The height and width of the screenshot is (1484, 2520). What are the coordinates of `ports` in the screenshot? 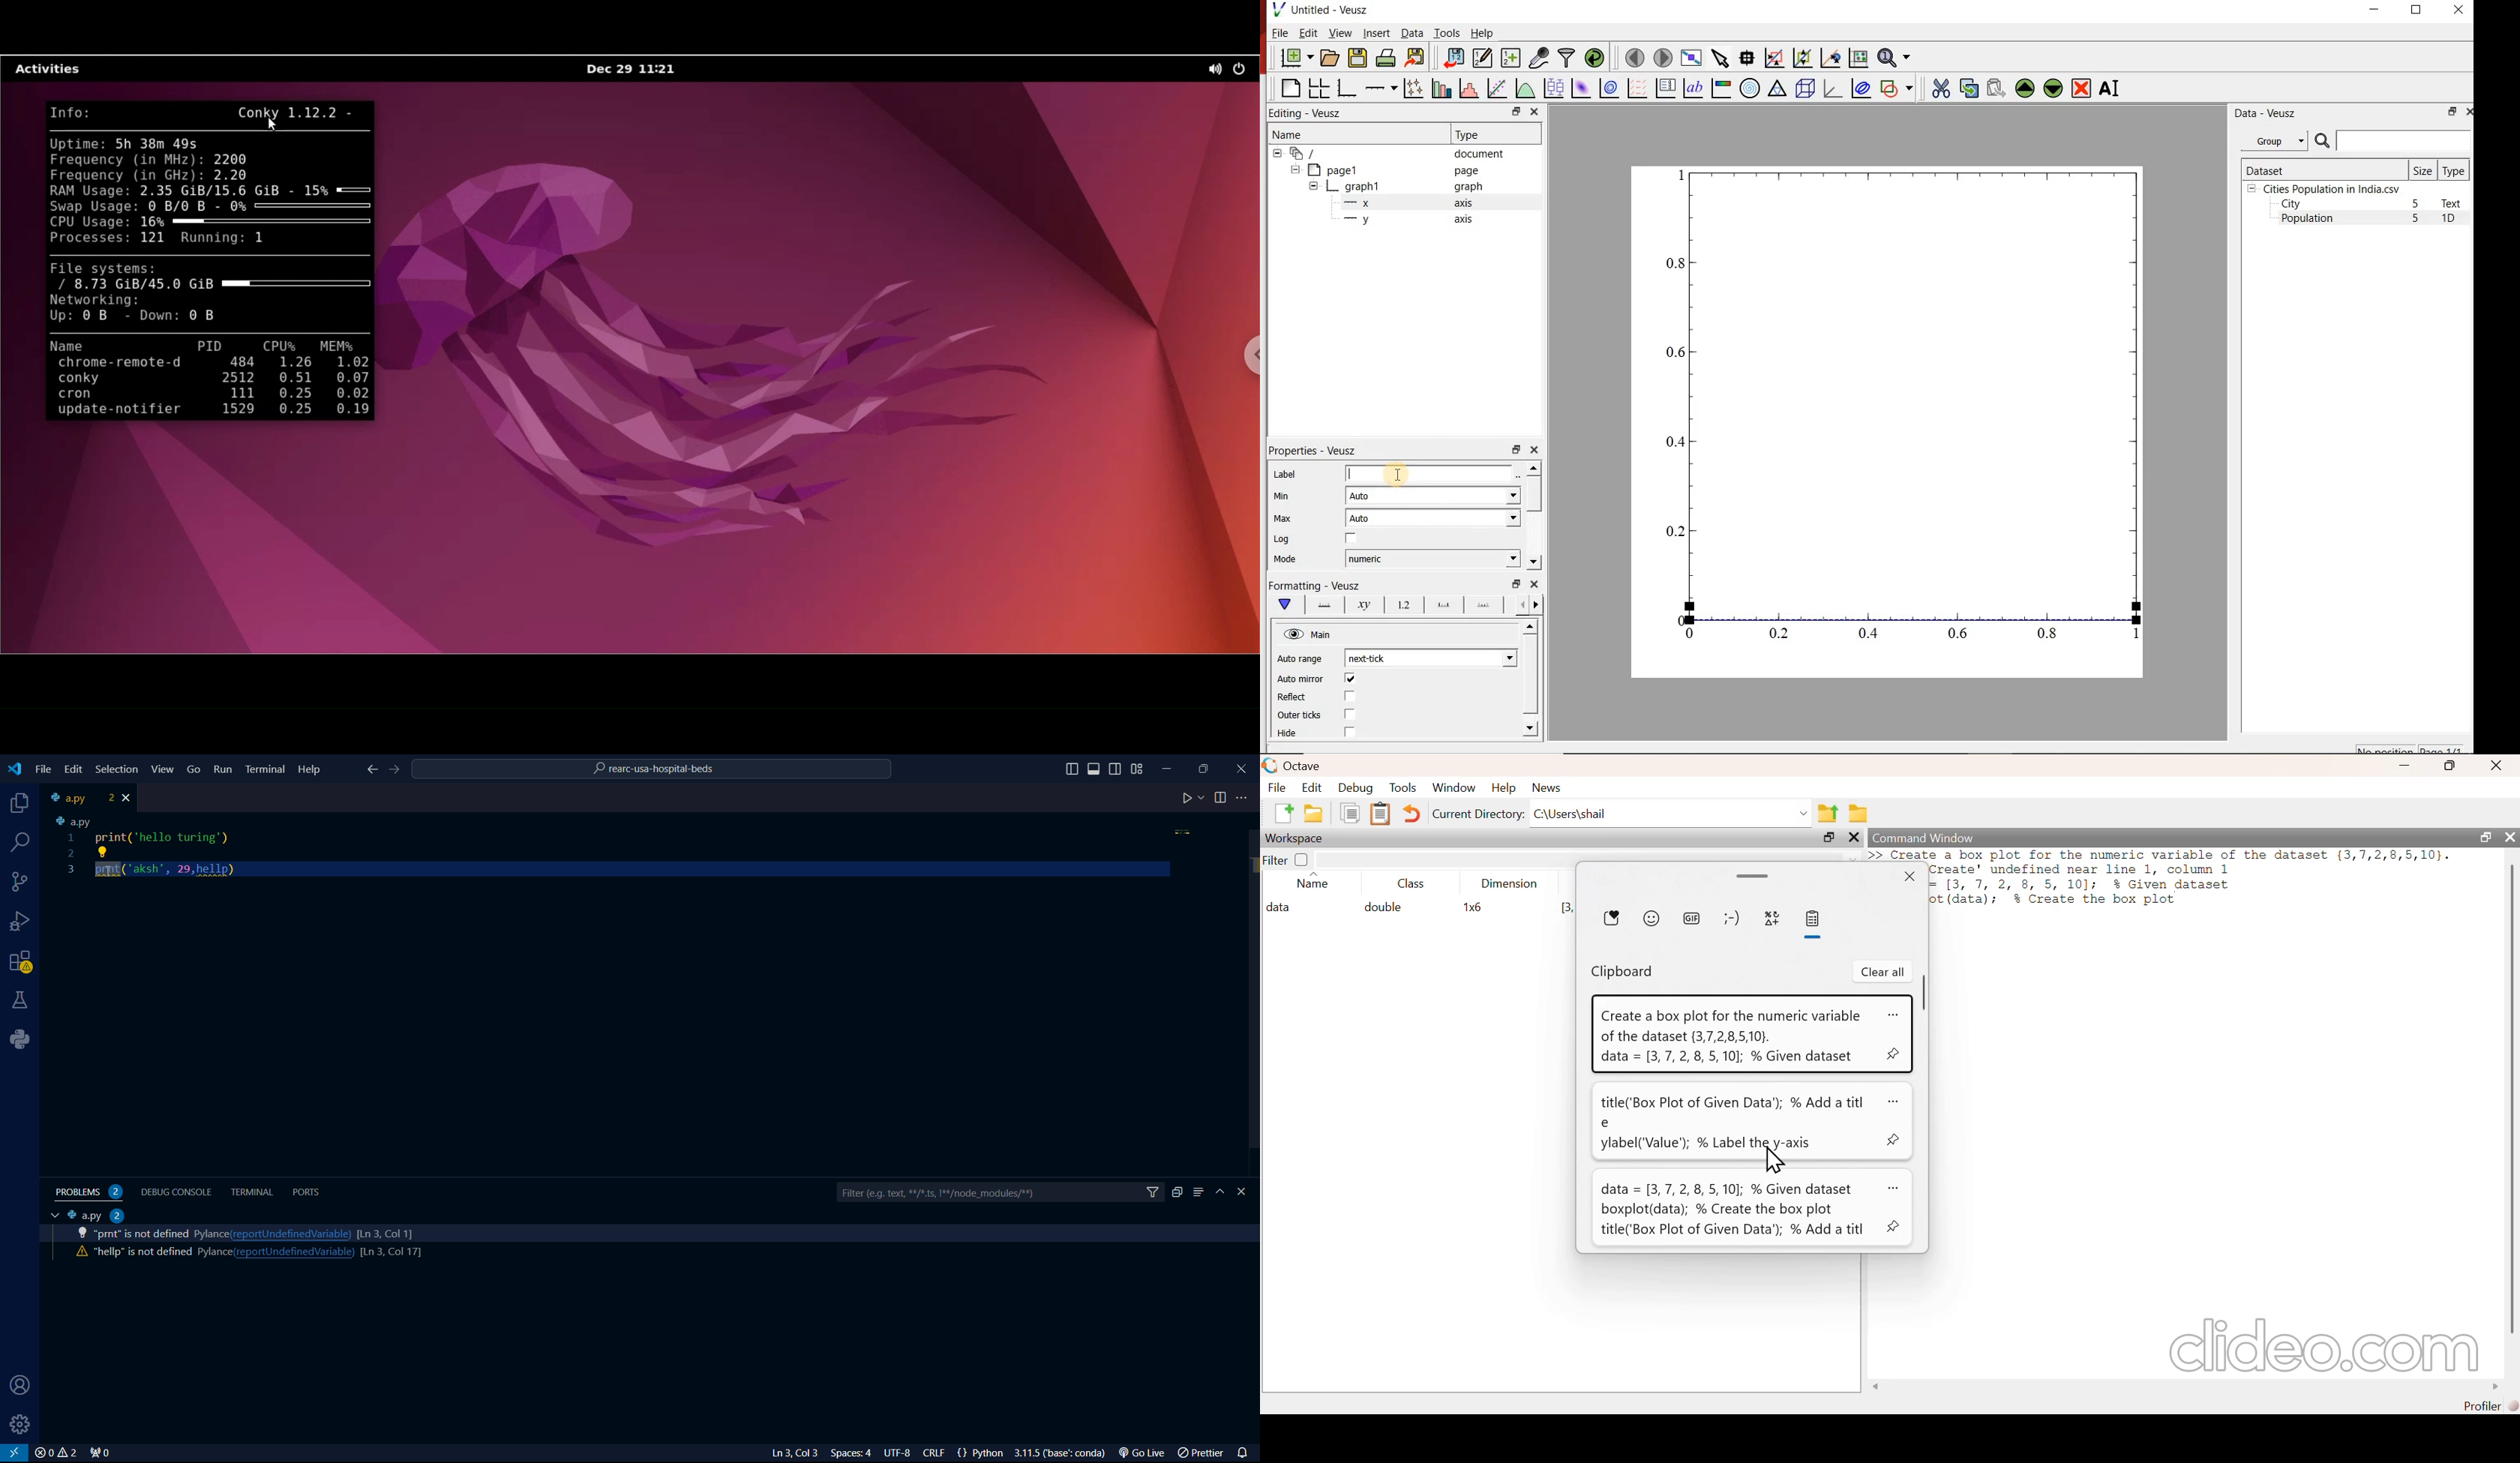 It's located at (309, 1191).